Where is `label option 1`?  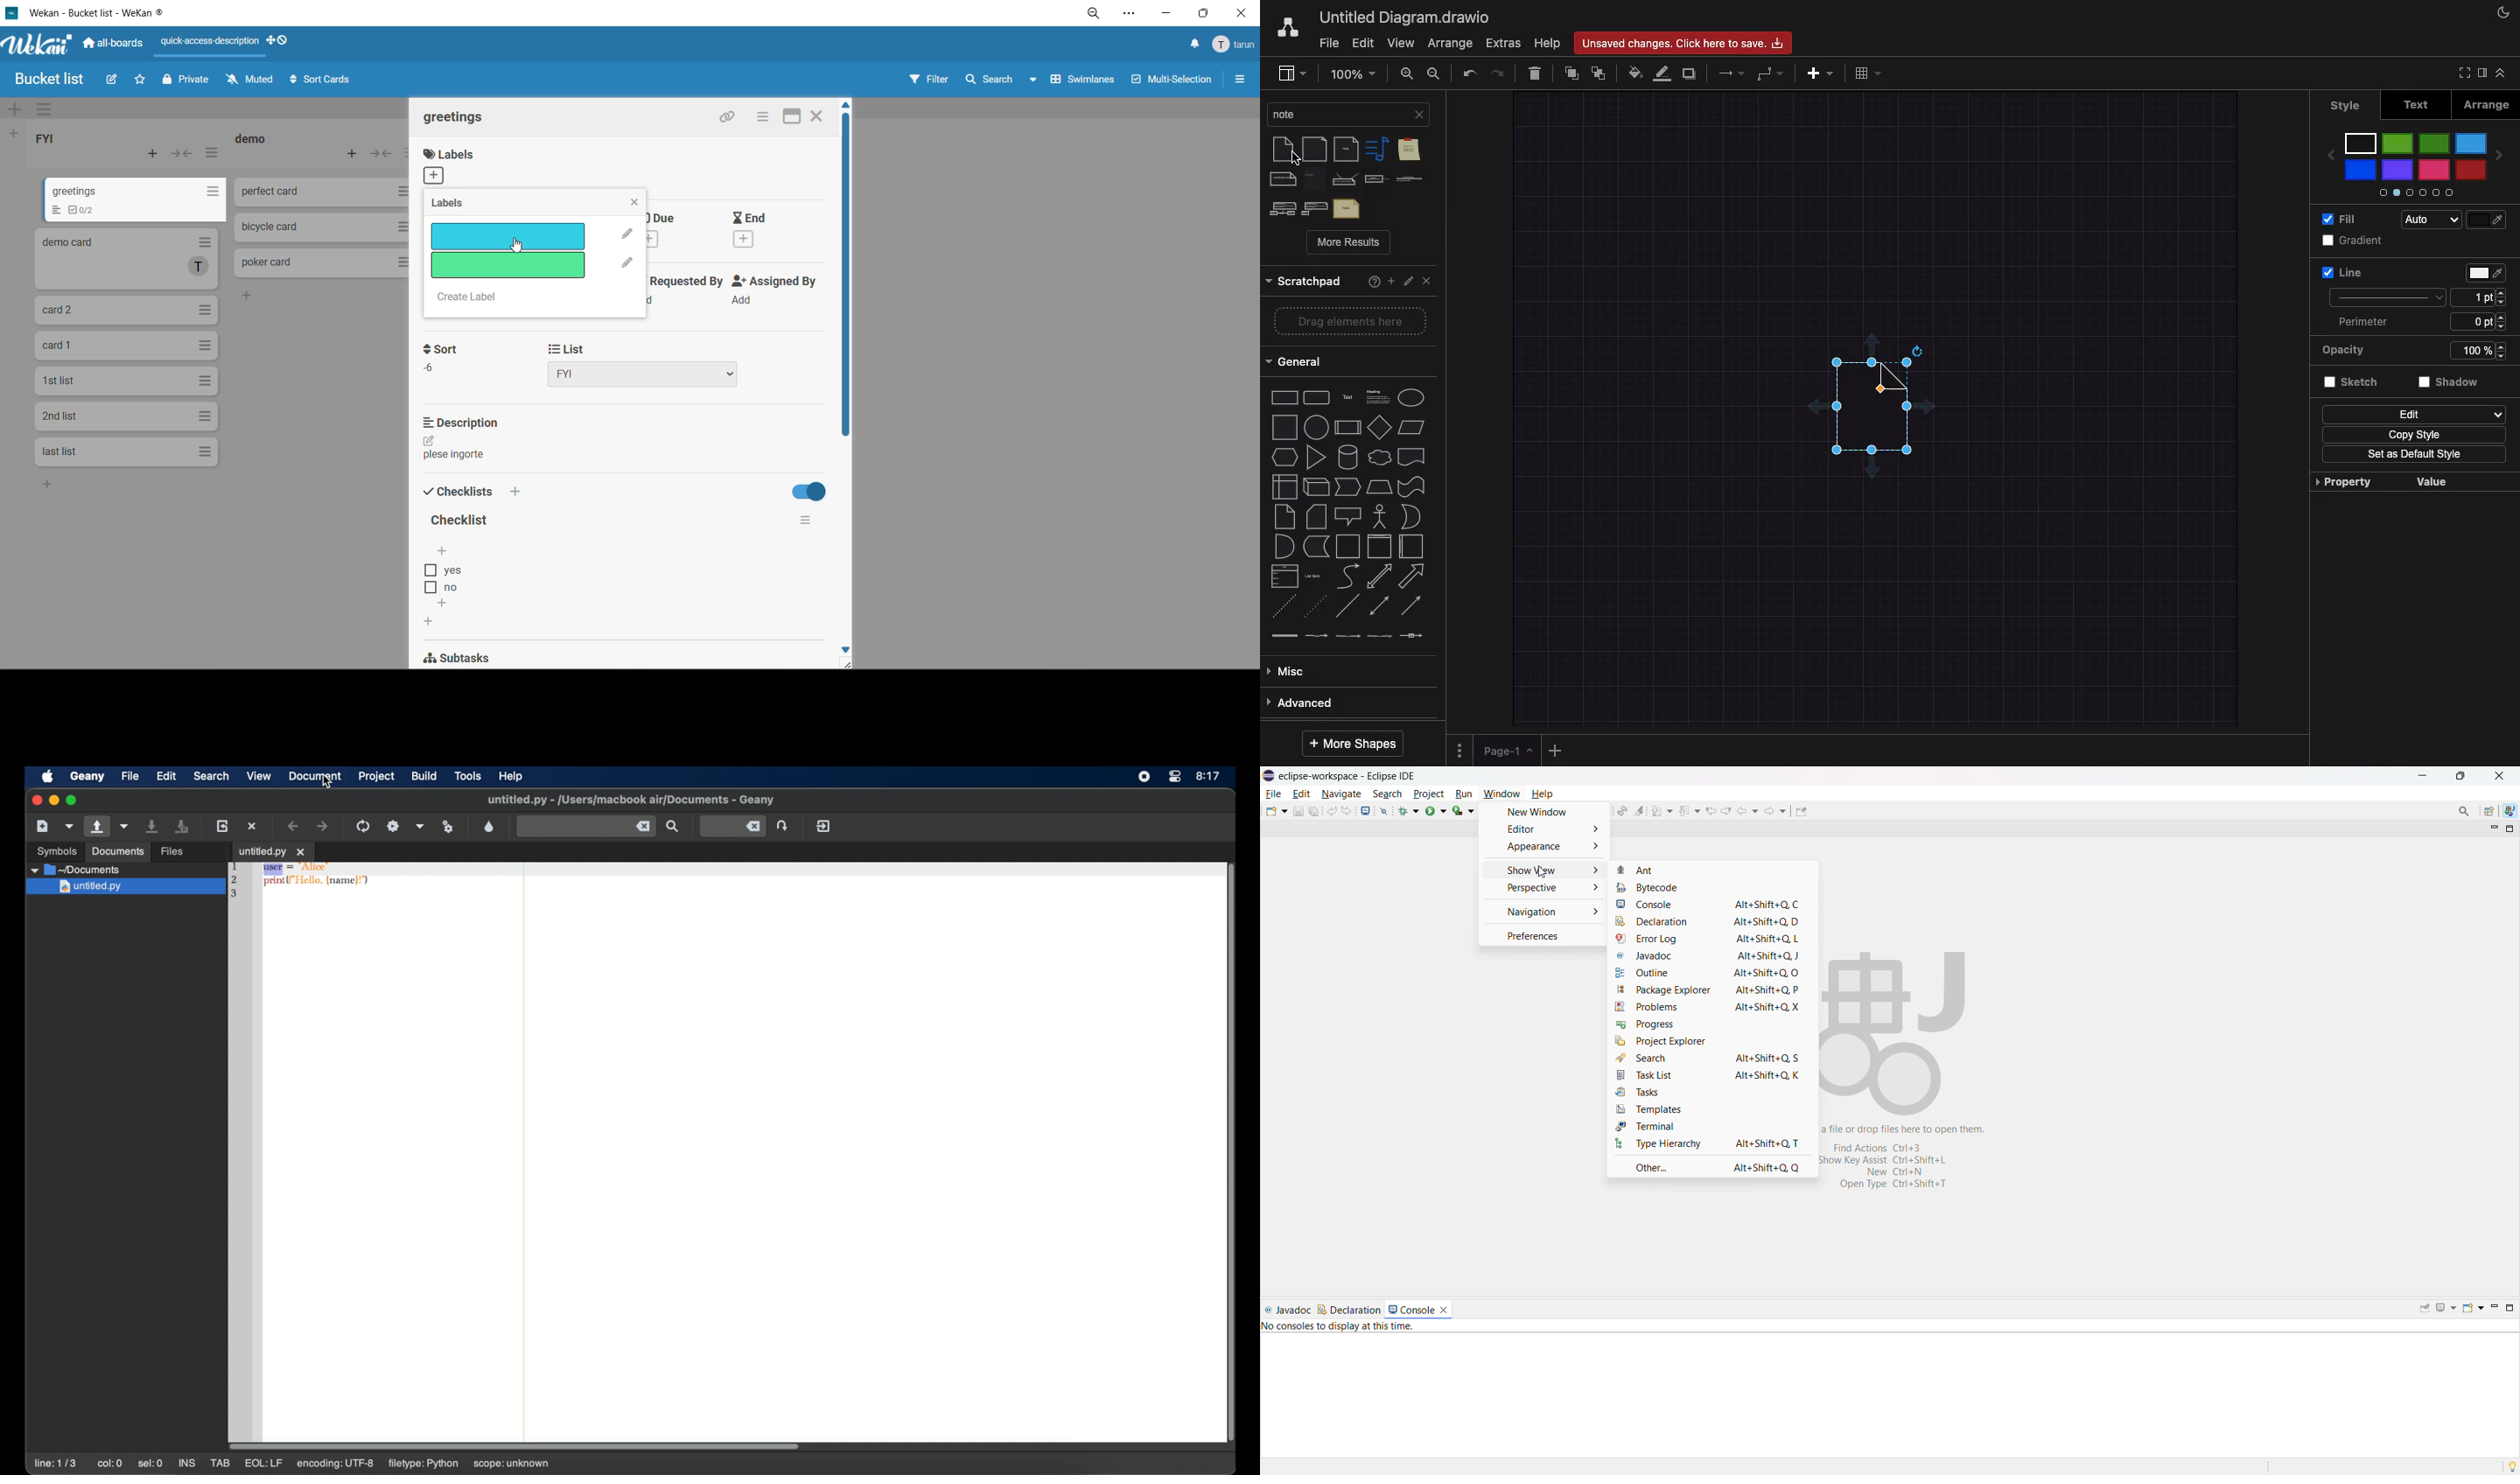 label option 1 is located at coordinates (508, 236).